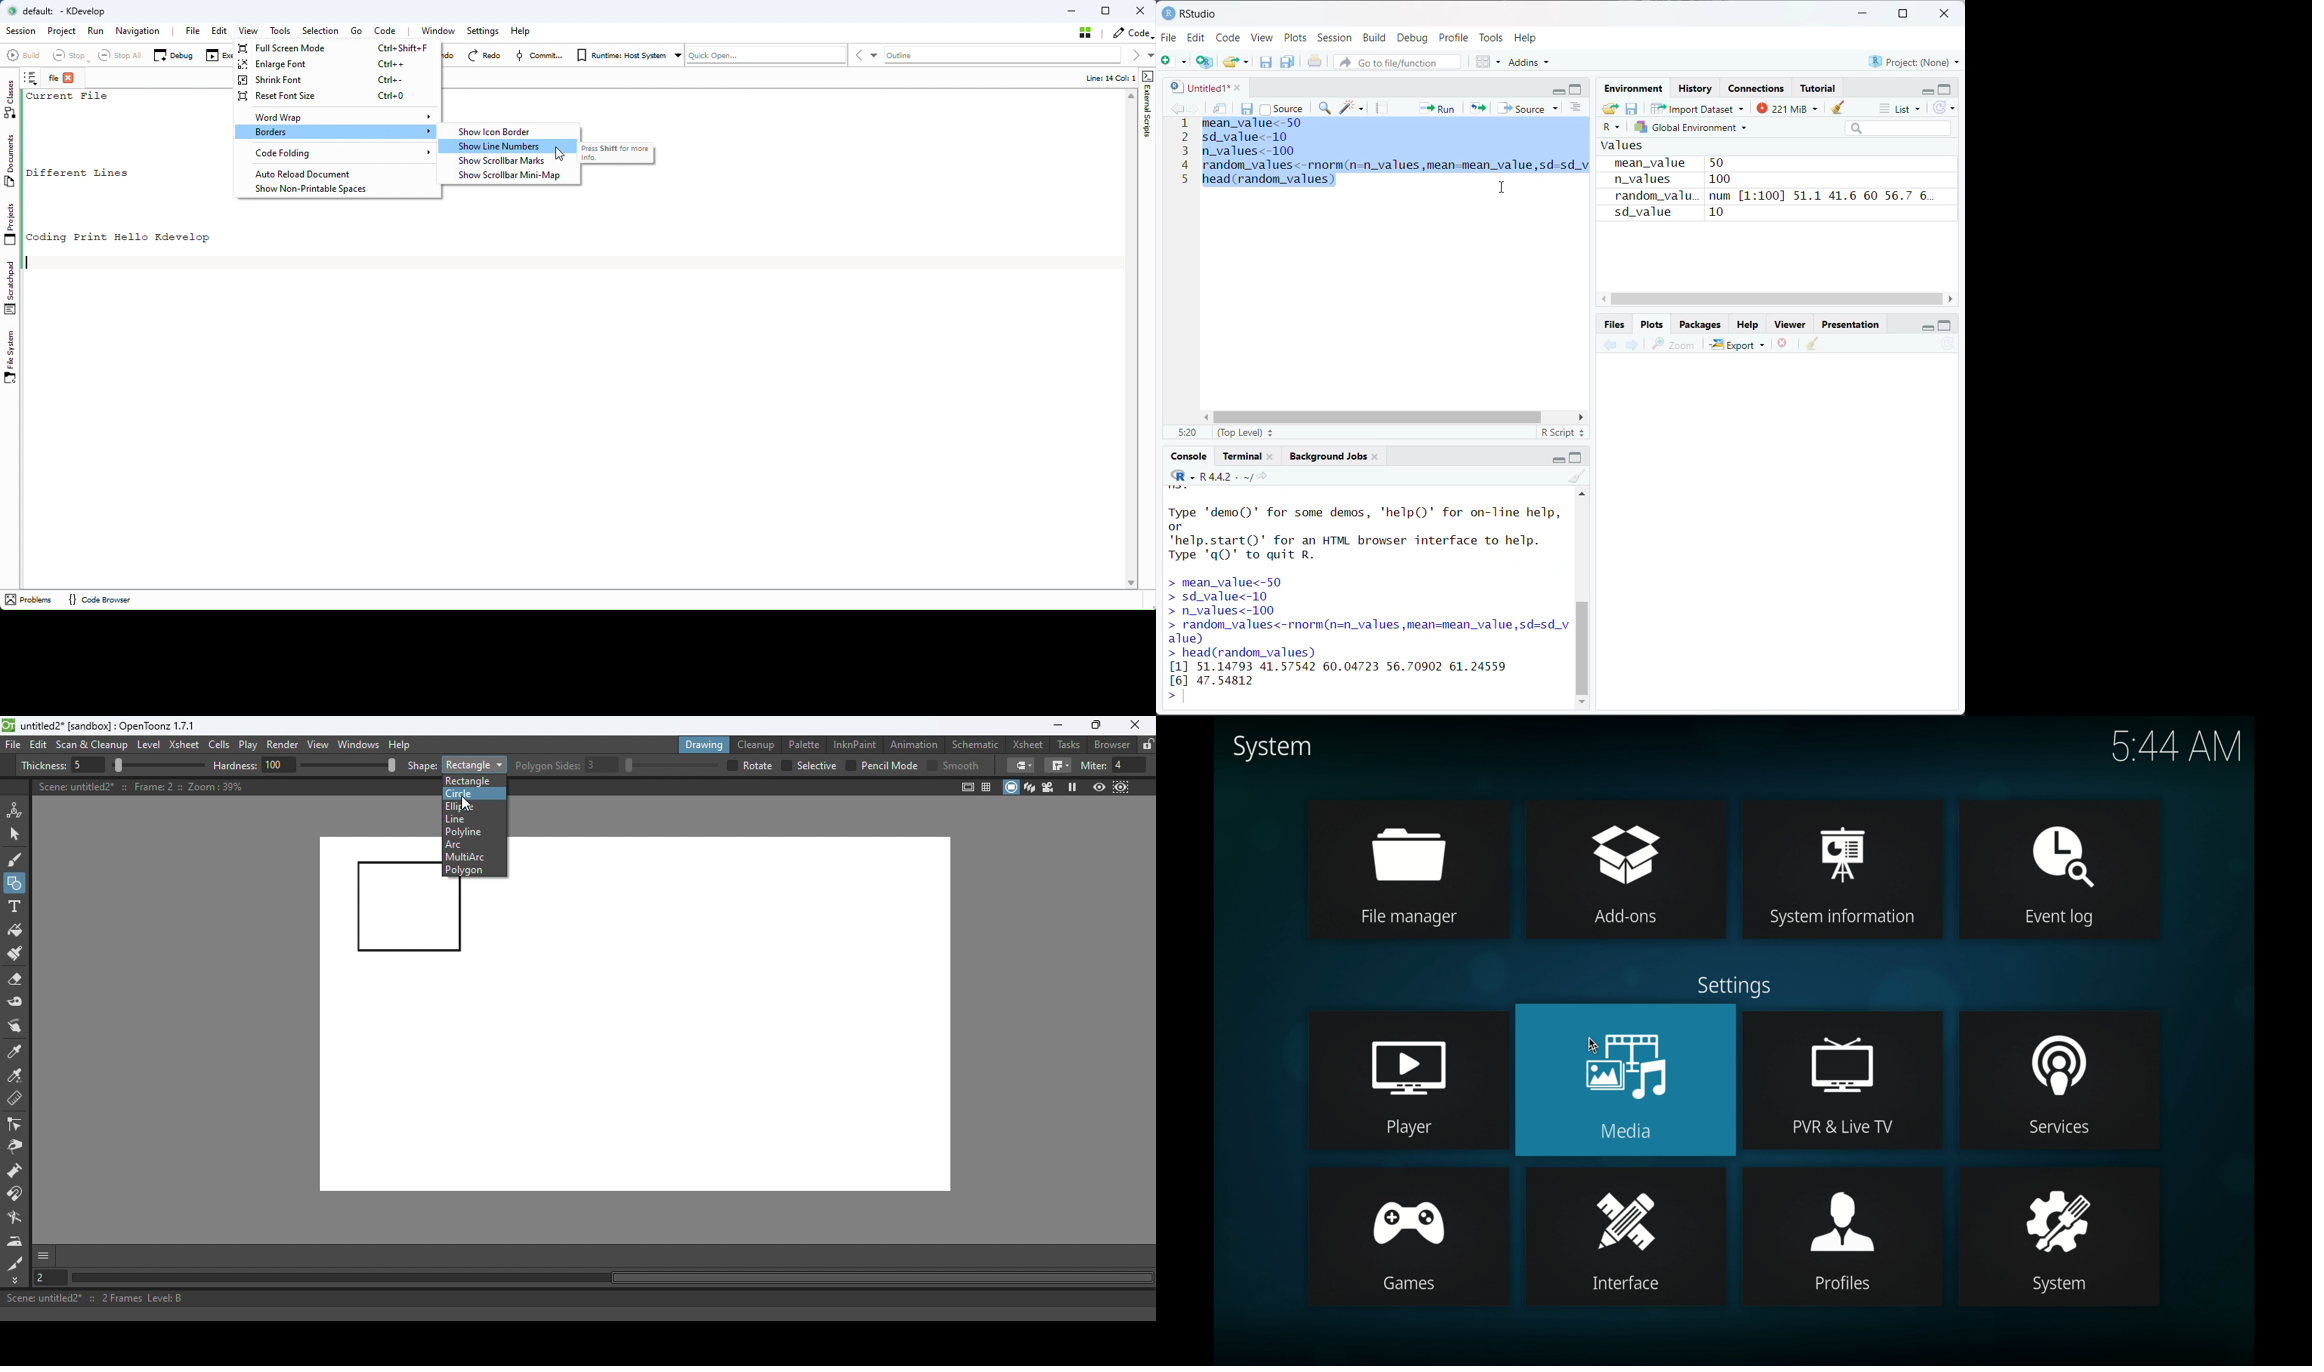 This screenshot has height=1372, width=2324. What do you see at coordinates (963, 765) in the screenshot?
I see `smooth` at bounding box center [963, 765].